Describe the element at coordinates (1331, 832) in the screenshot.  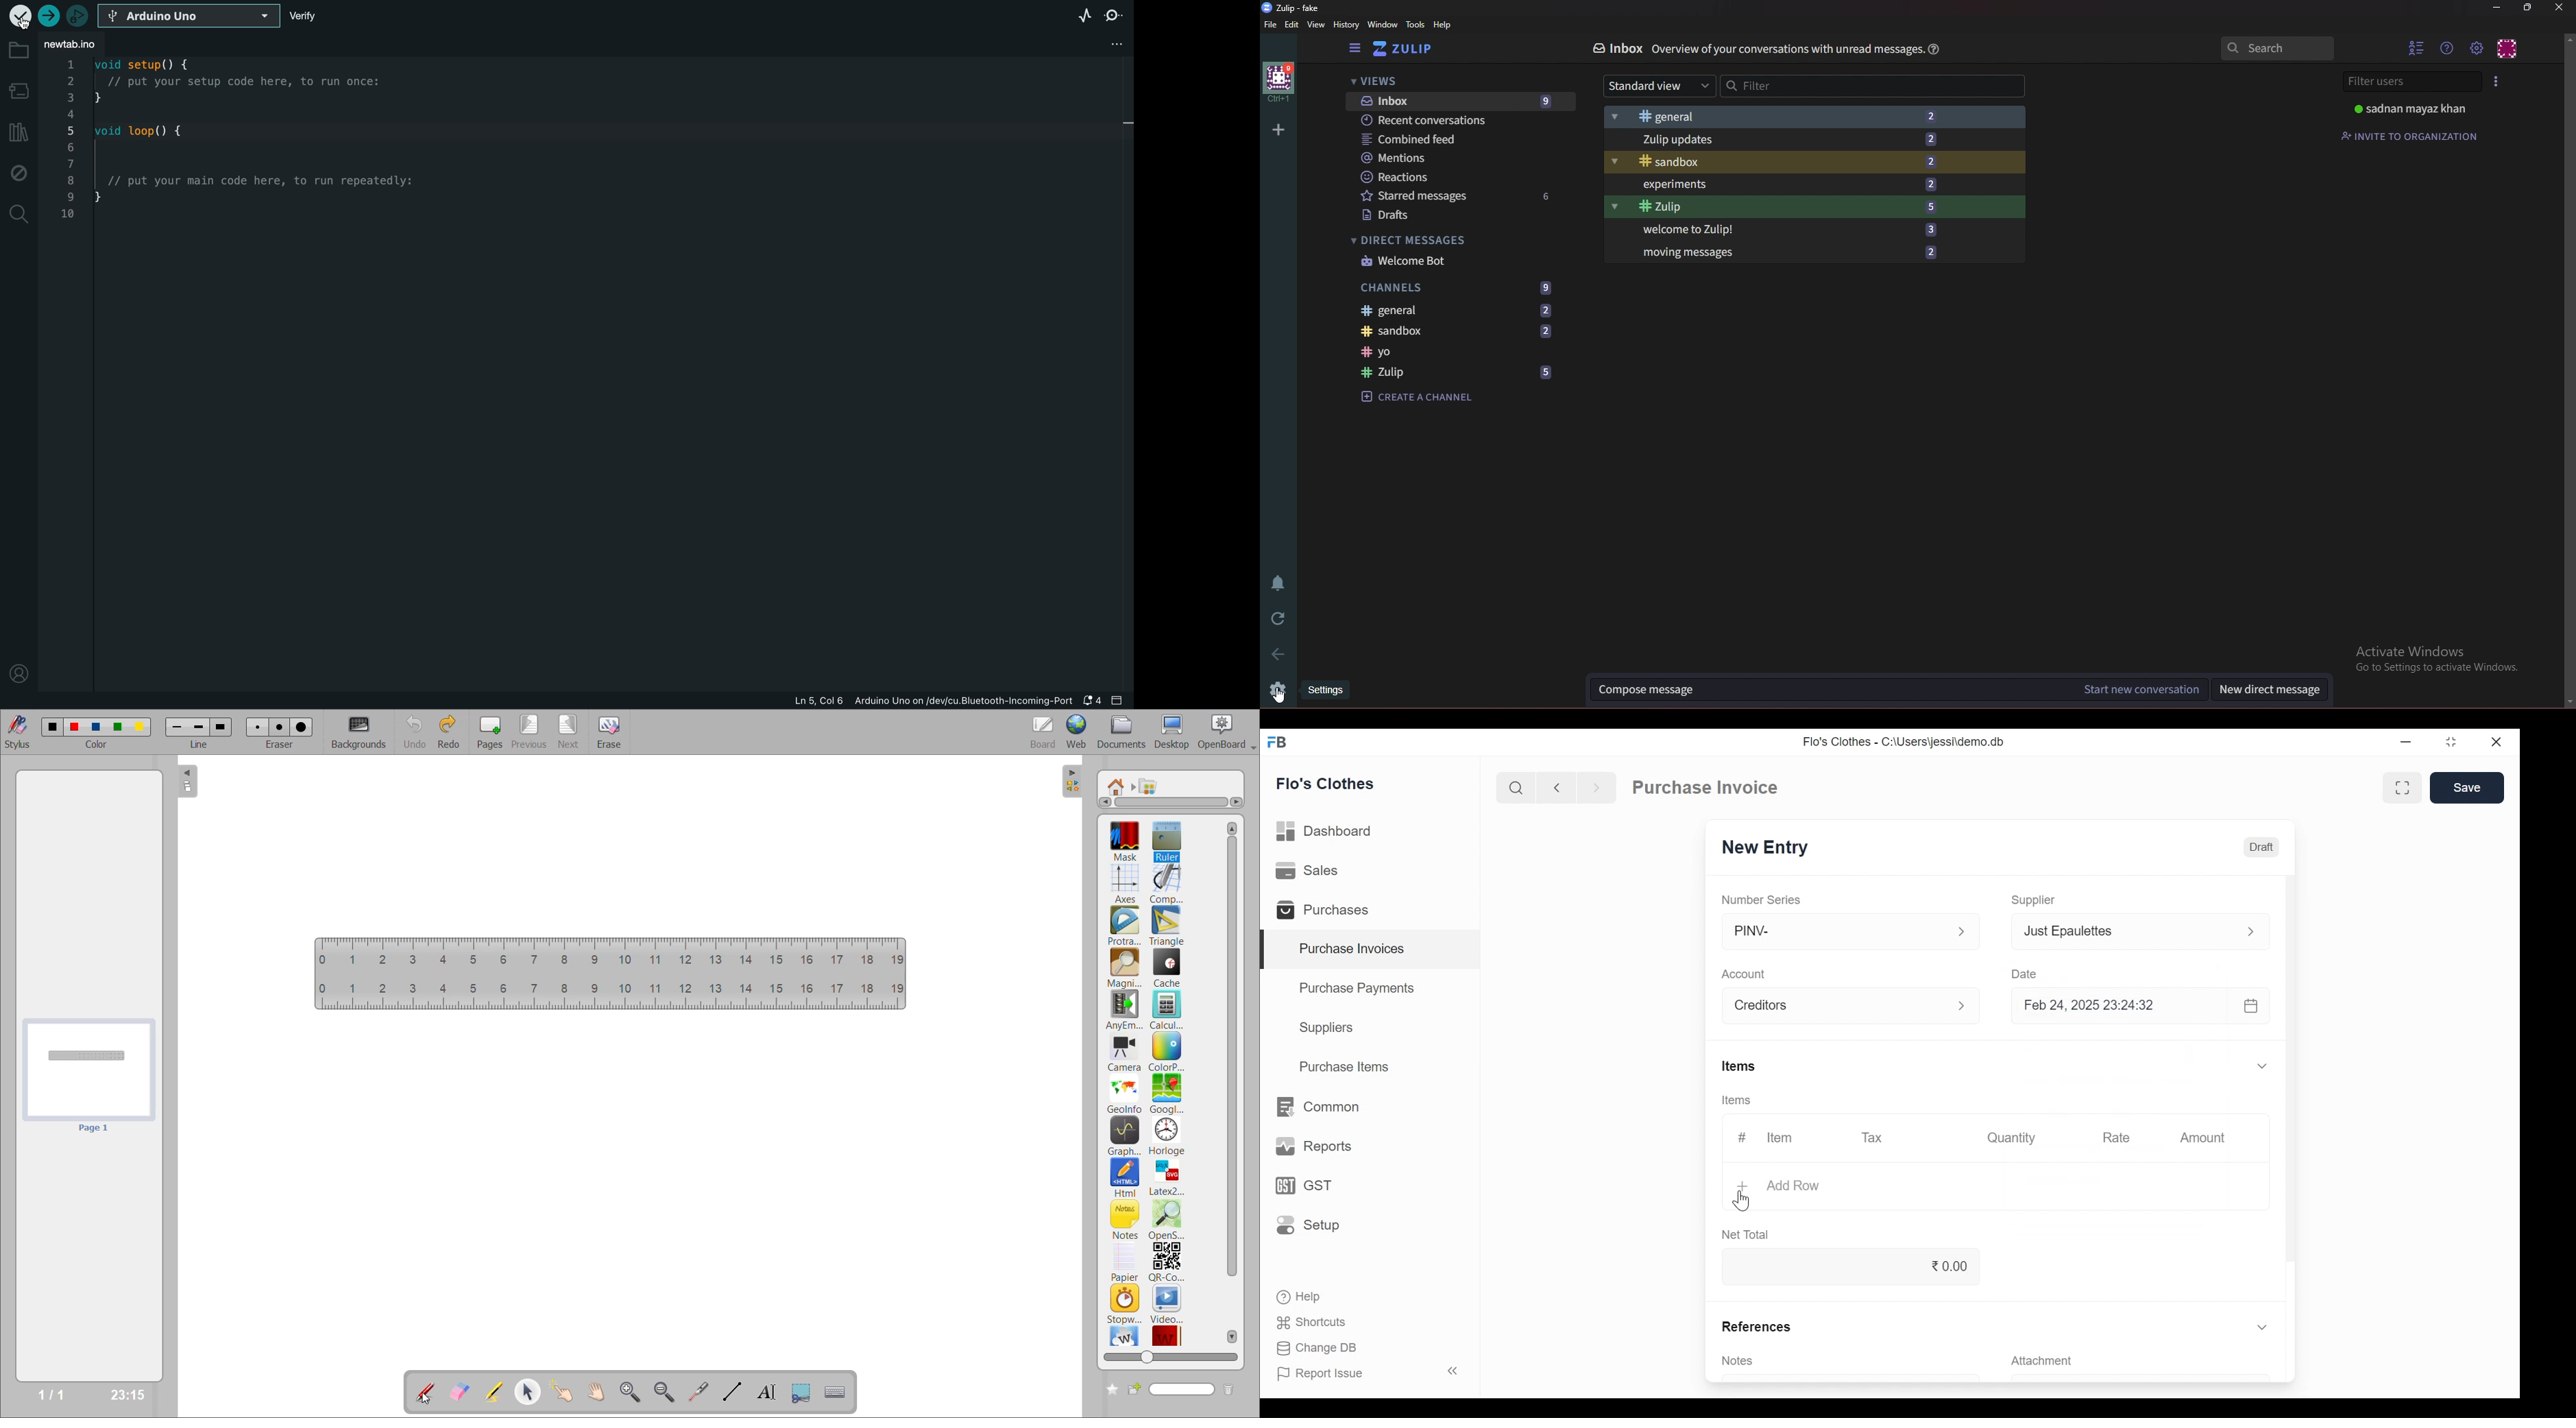
I see `Dashboard` at that location.